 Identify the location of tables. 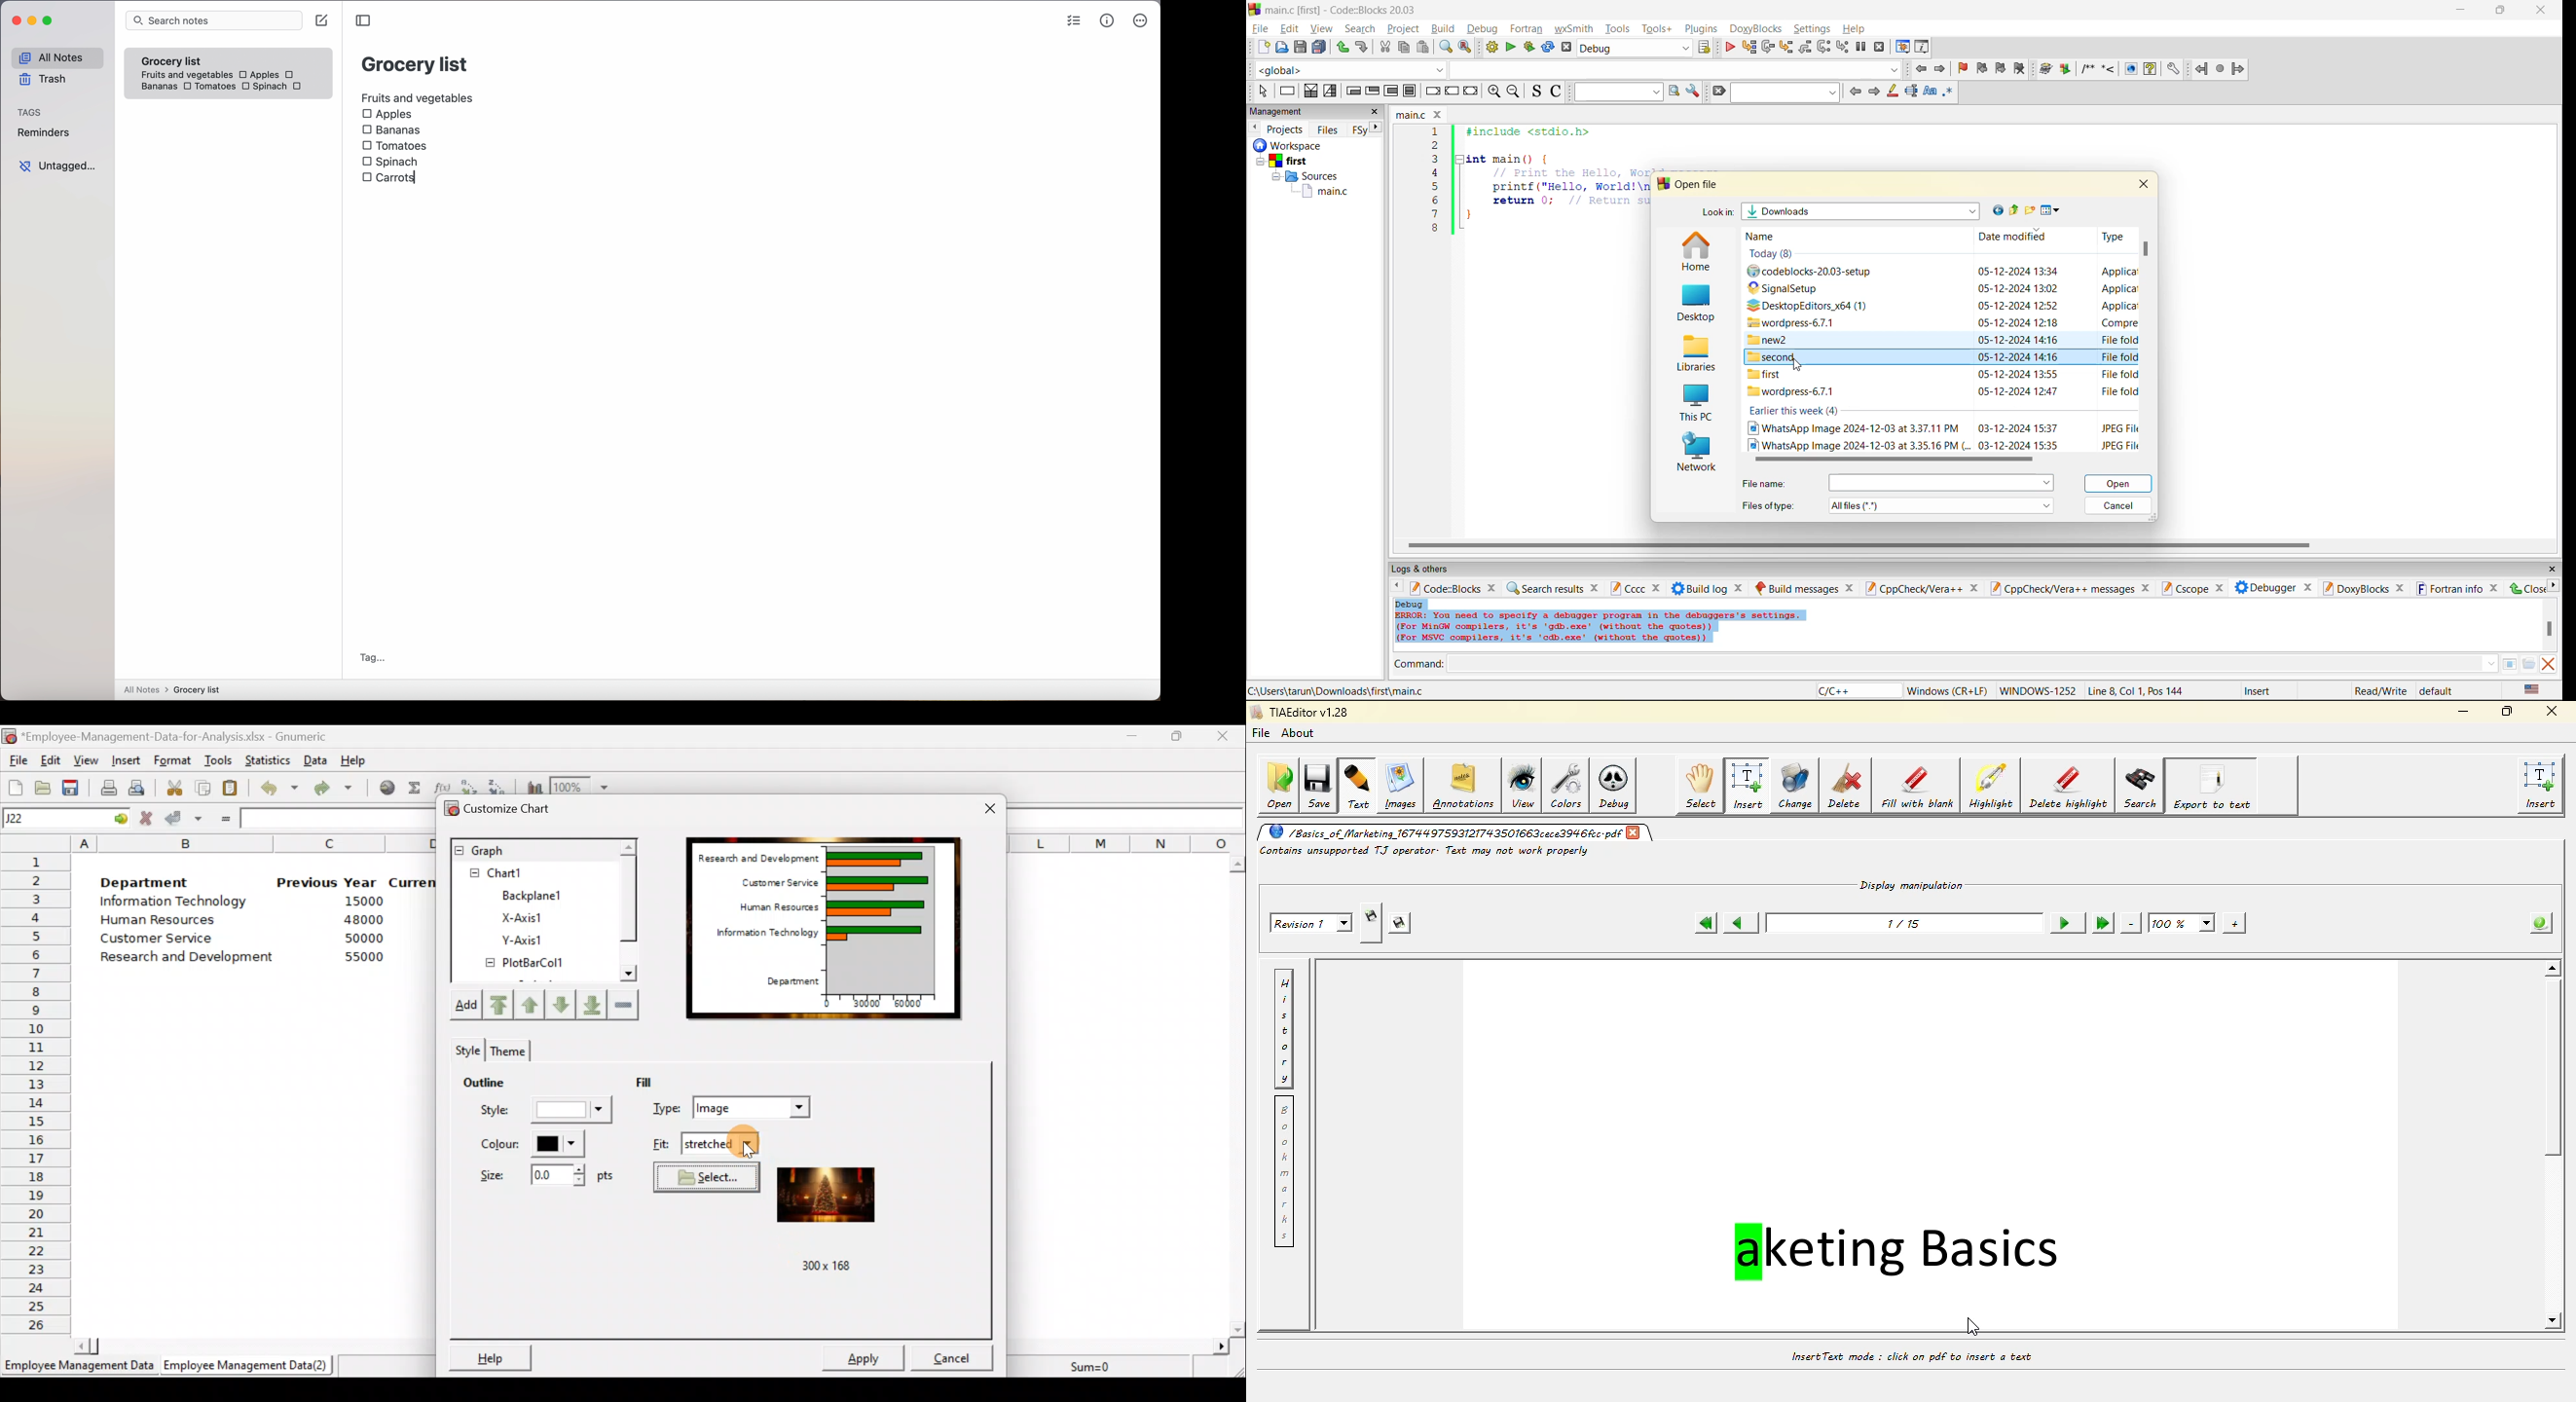
(2509, 663).